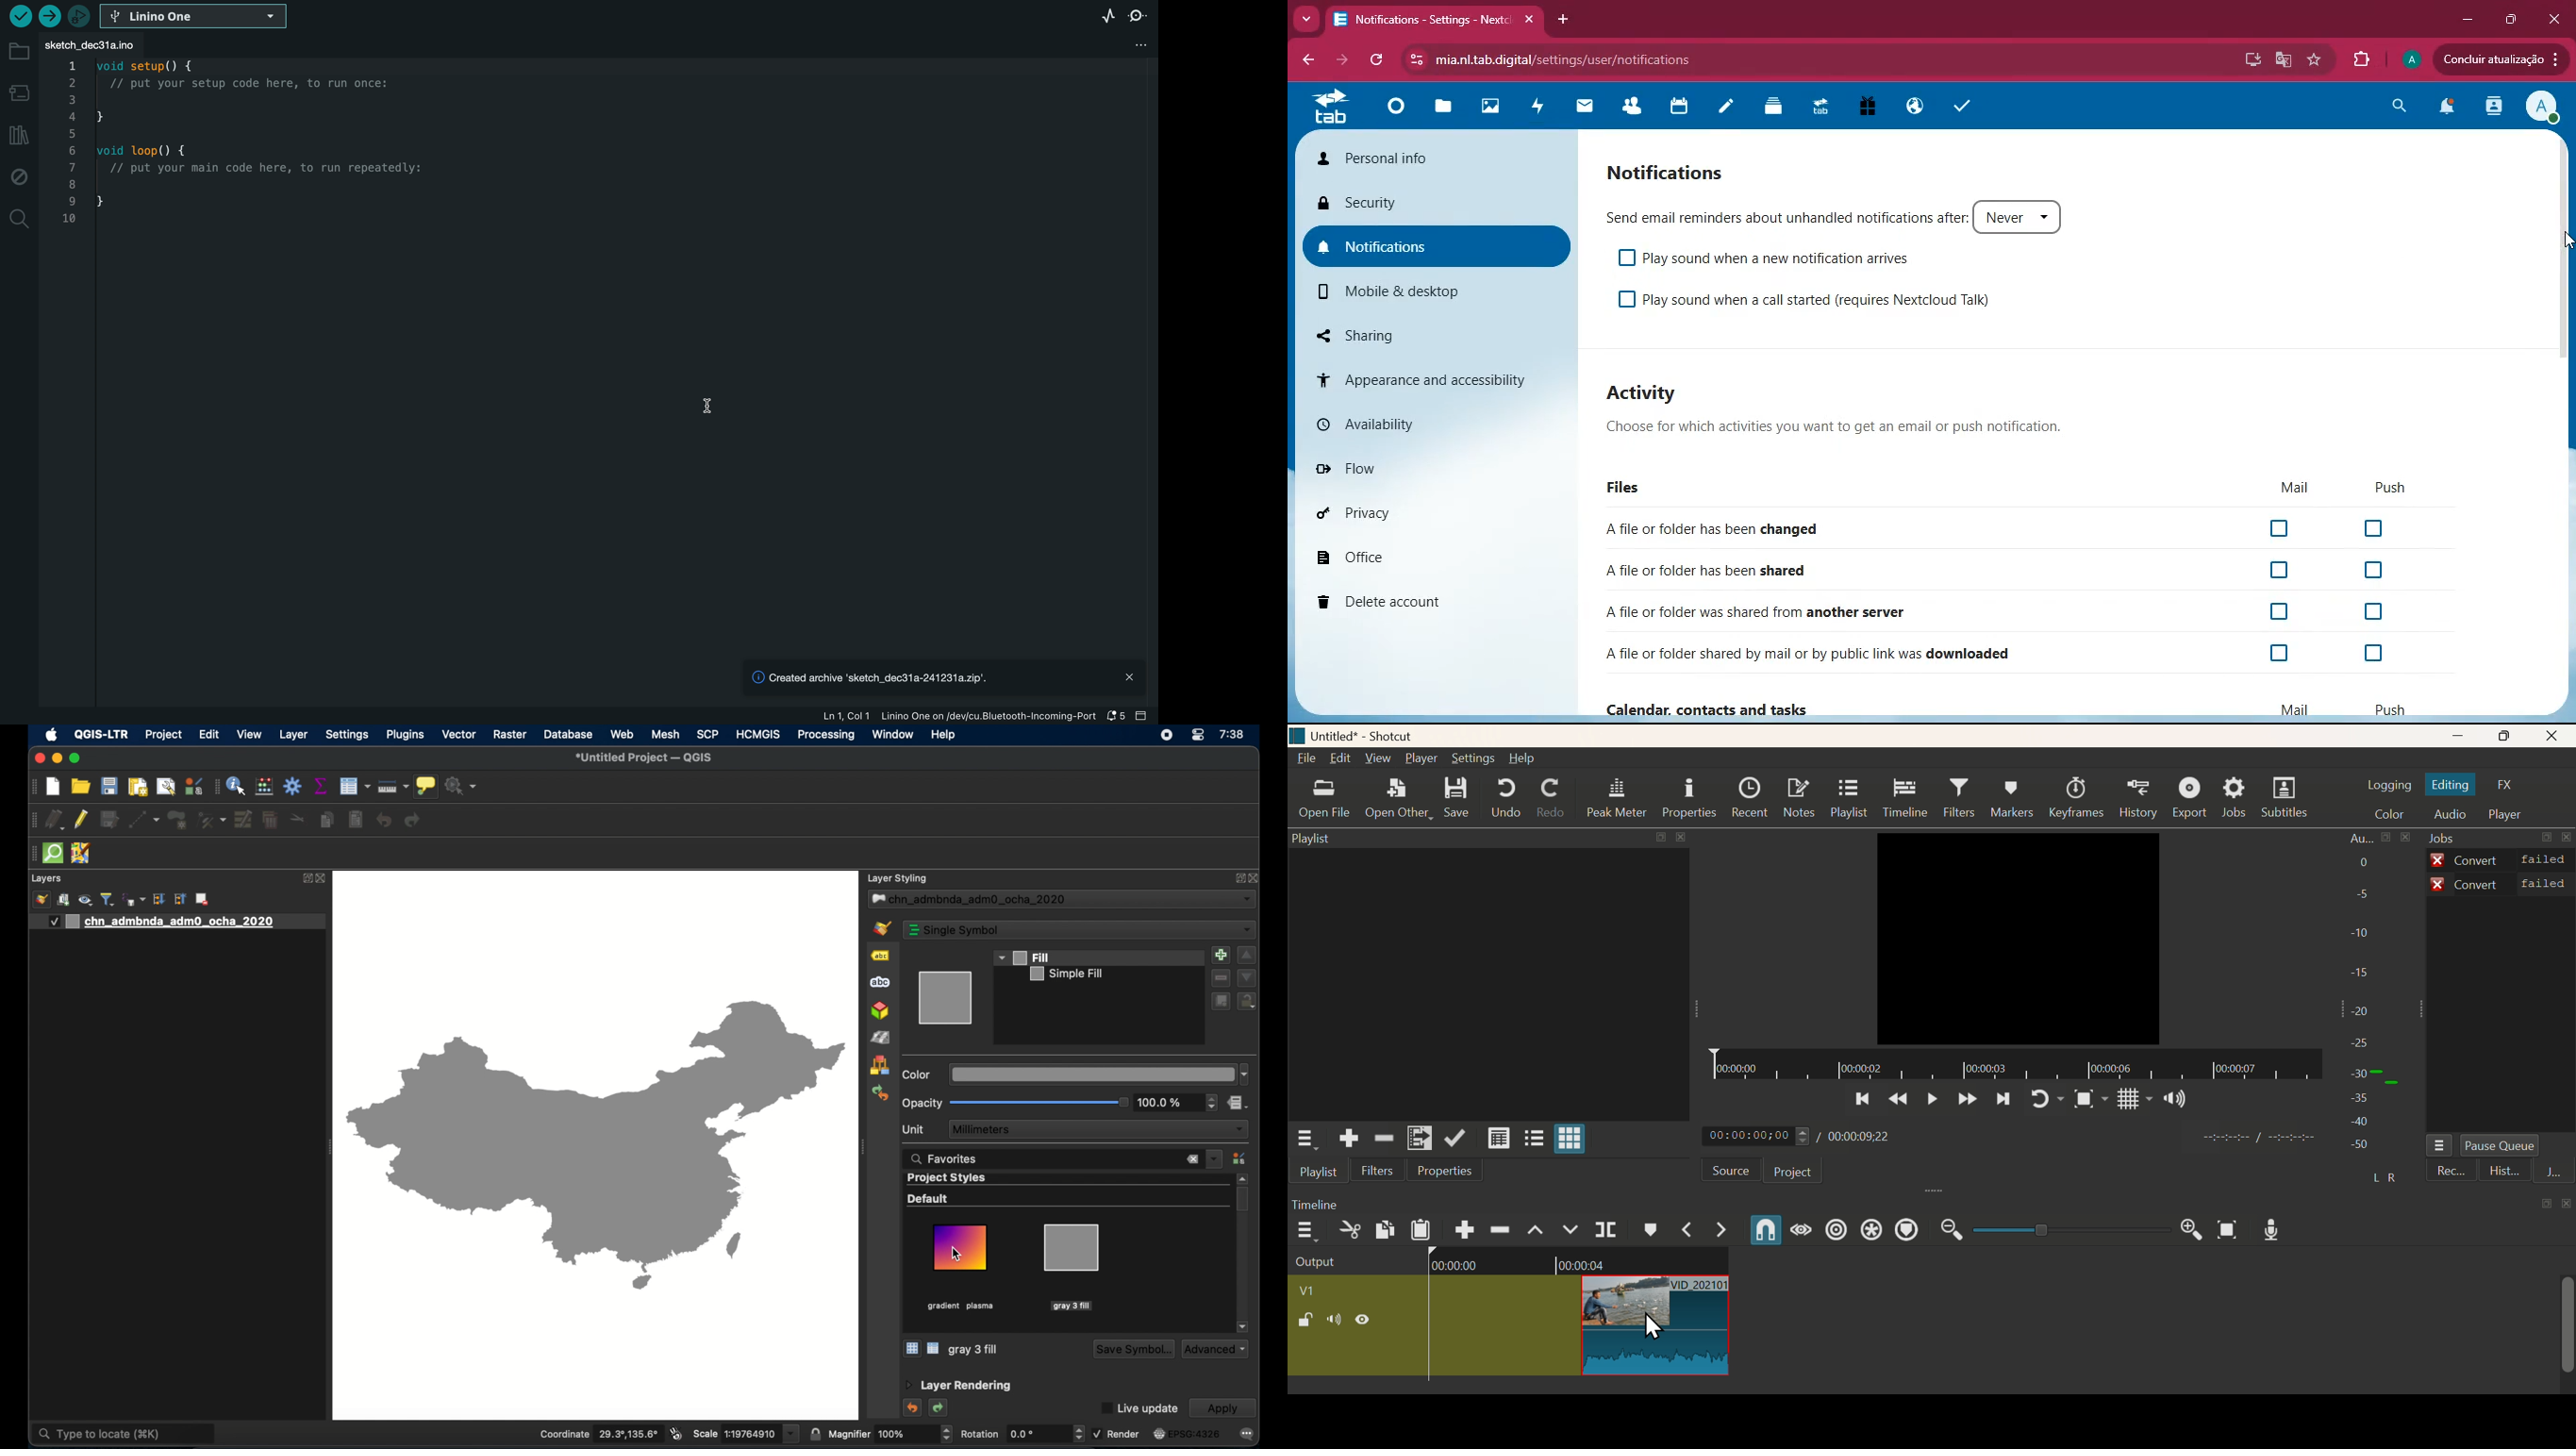  Describe the element at coordinates (1099, 1075) in the screenshot. I see `dropdown` at that location.